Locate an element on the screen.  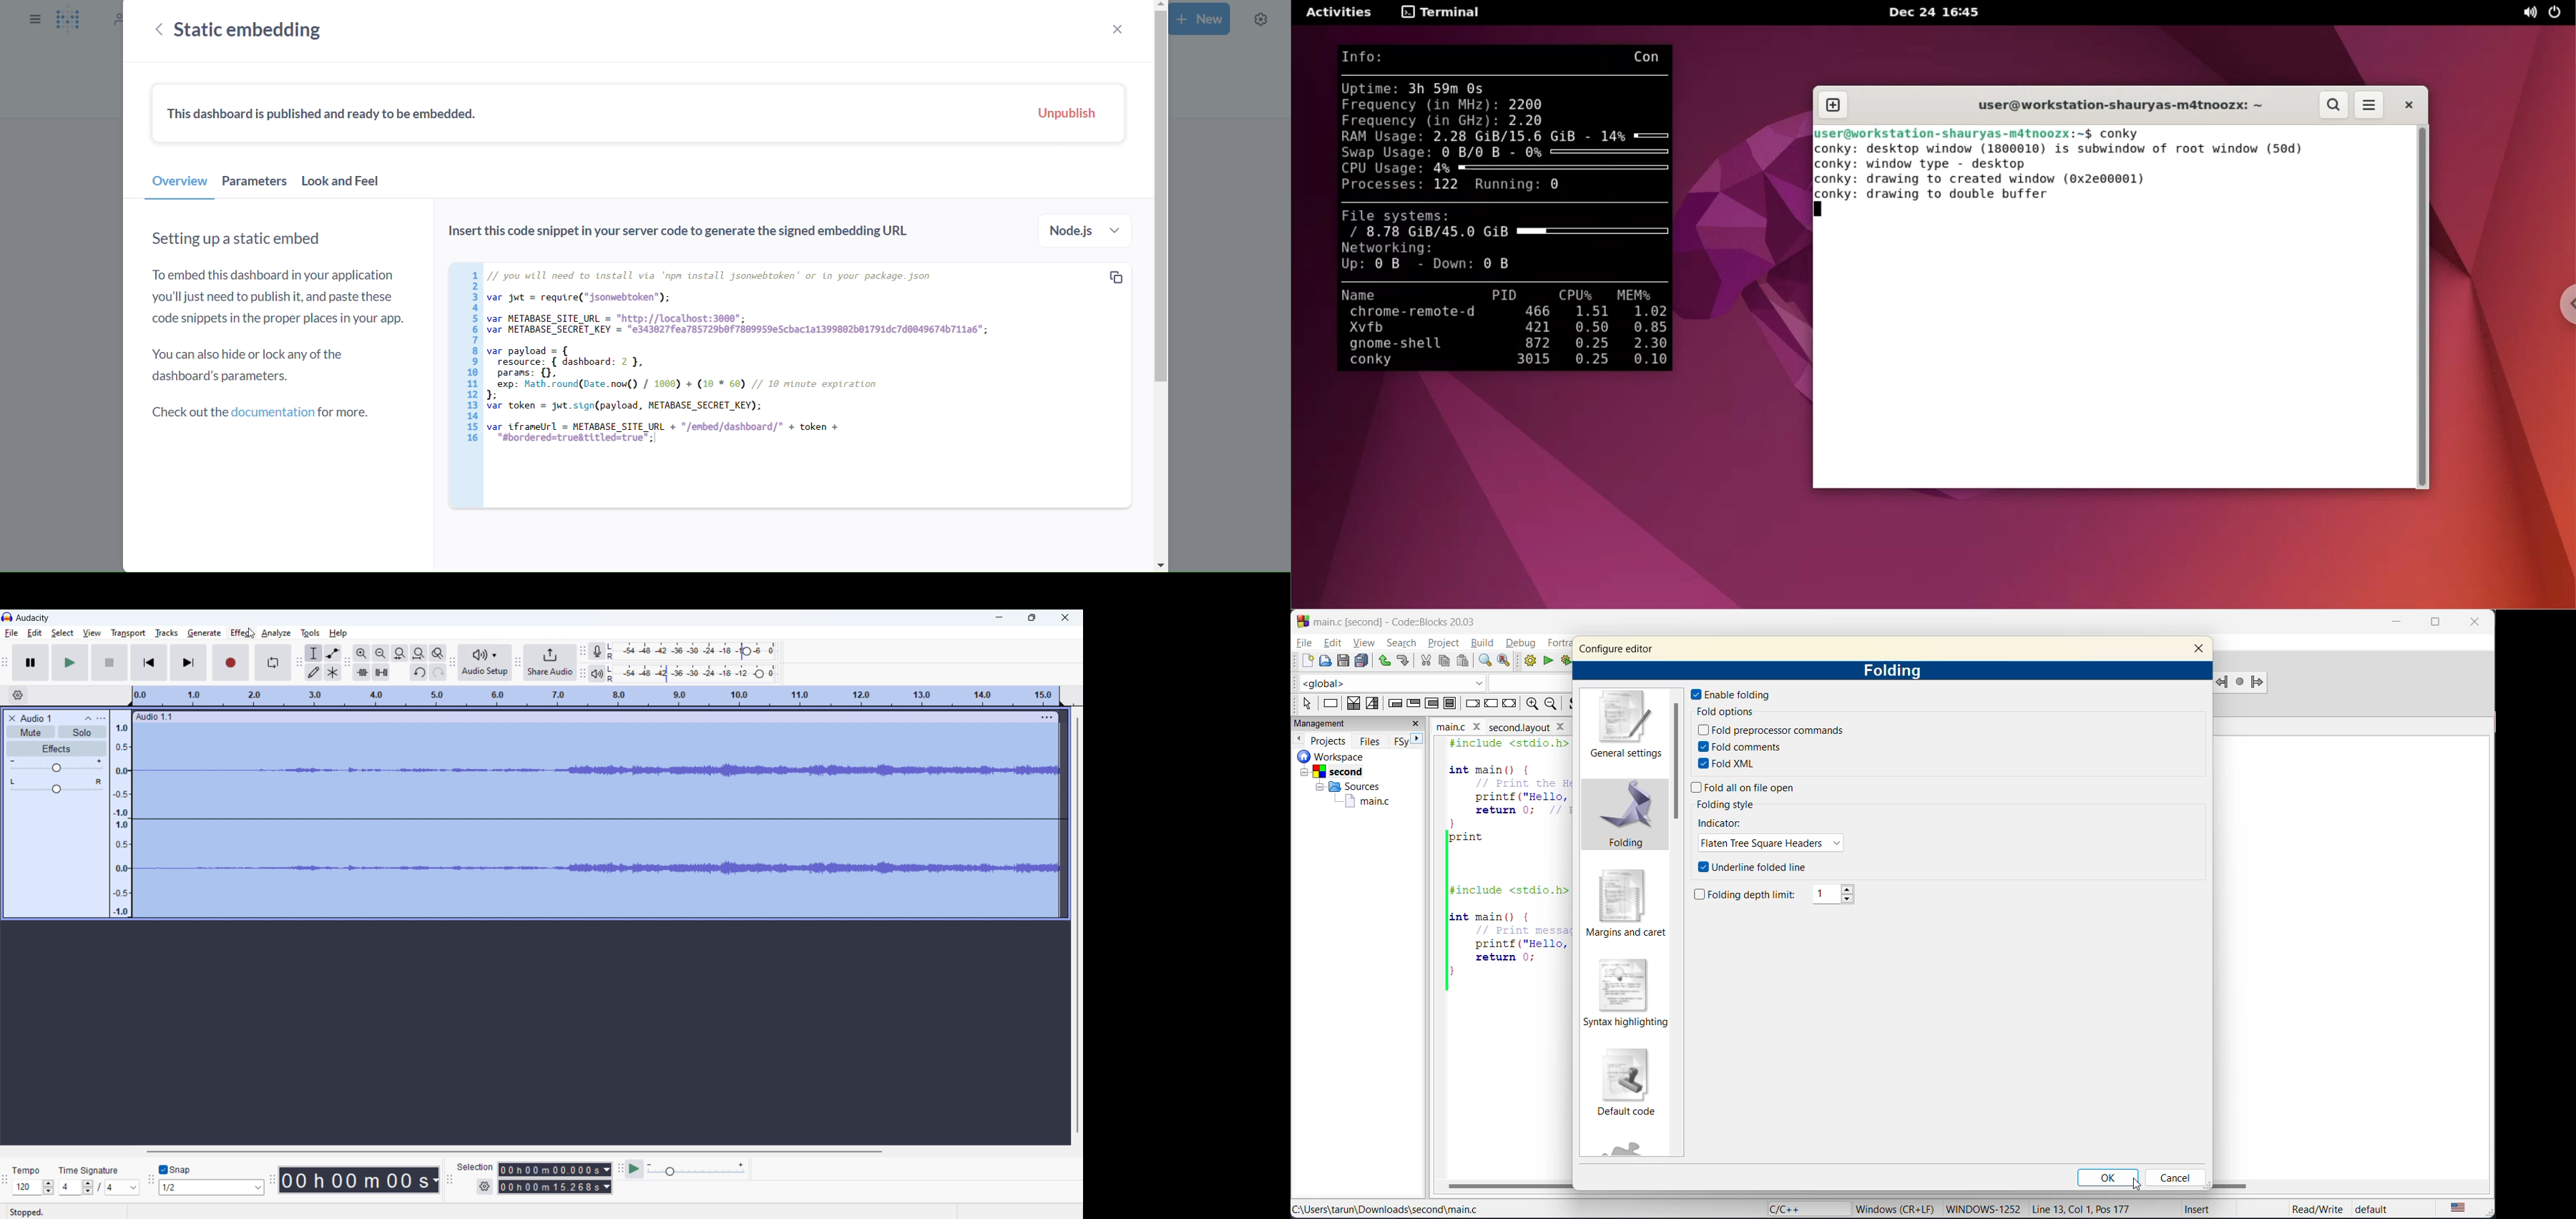
select is located at coordinates (1303, 702).